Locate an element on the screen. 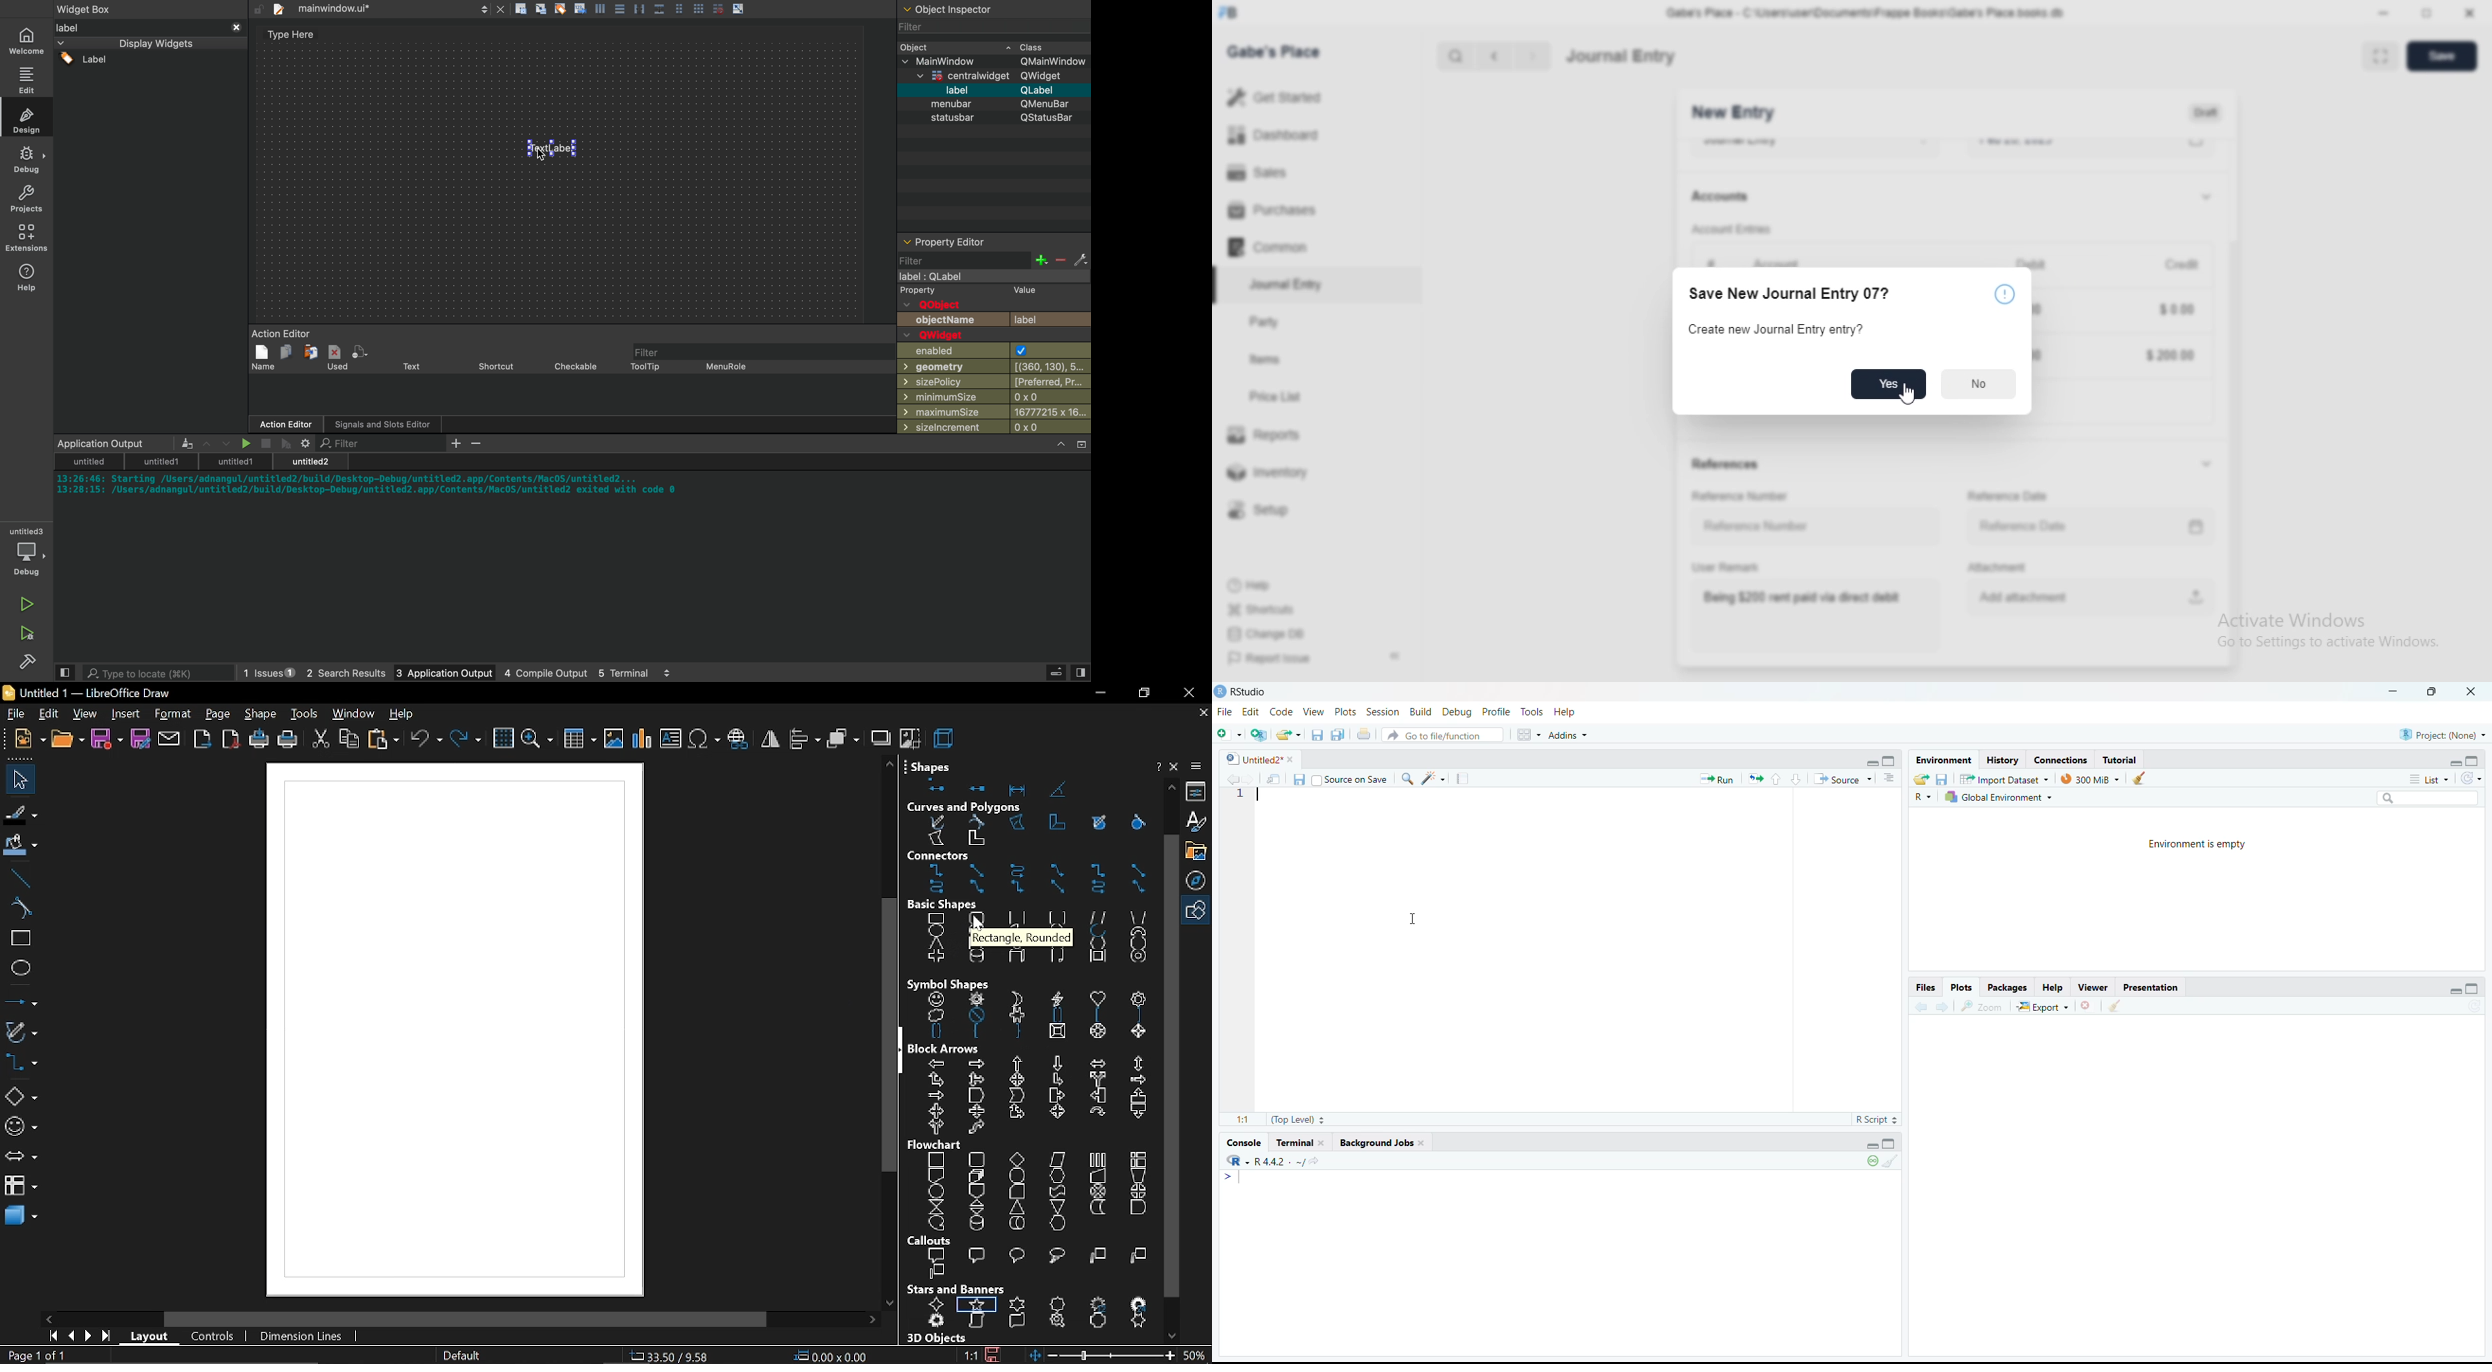 The image size is (2492, 1372). cursor is located at coordinates (1414, 917).